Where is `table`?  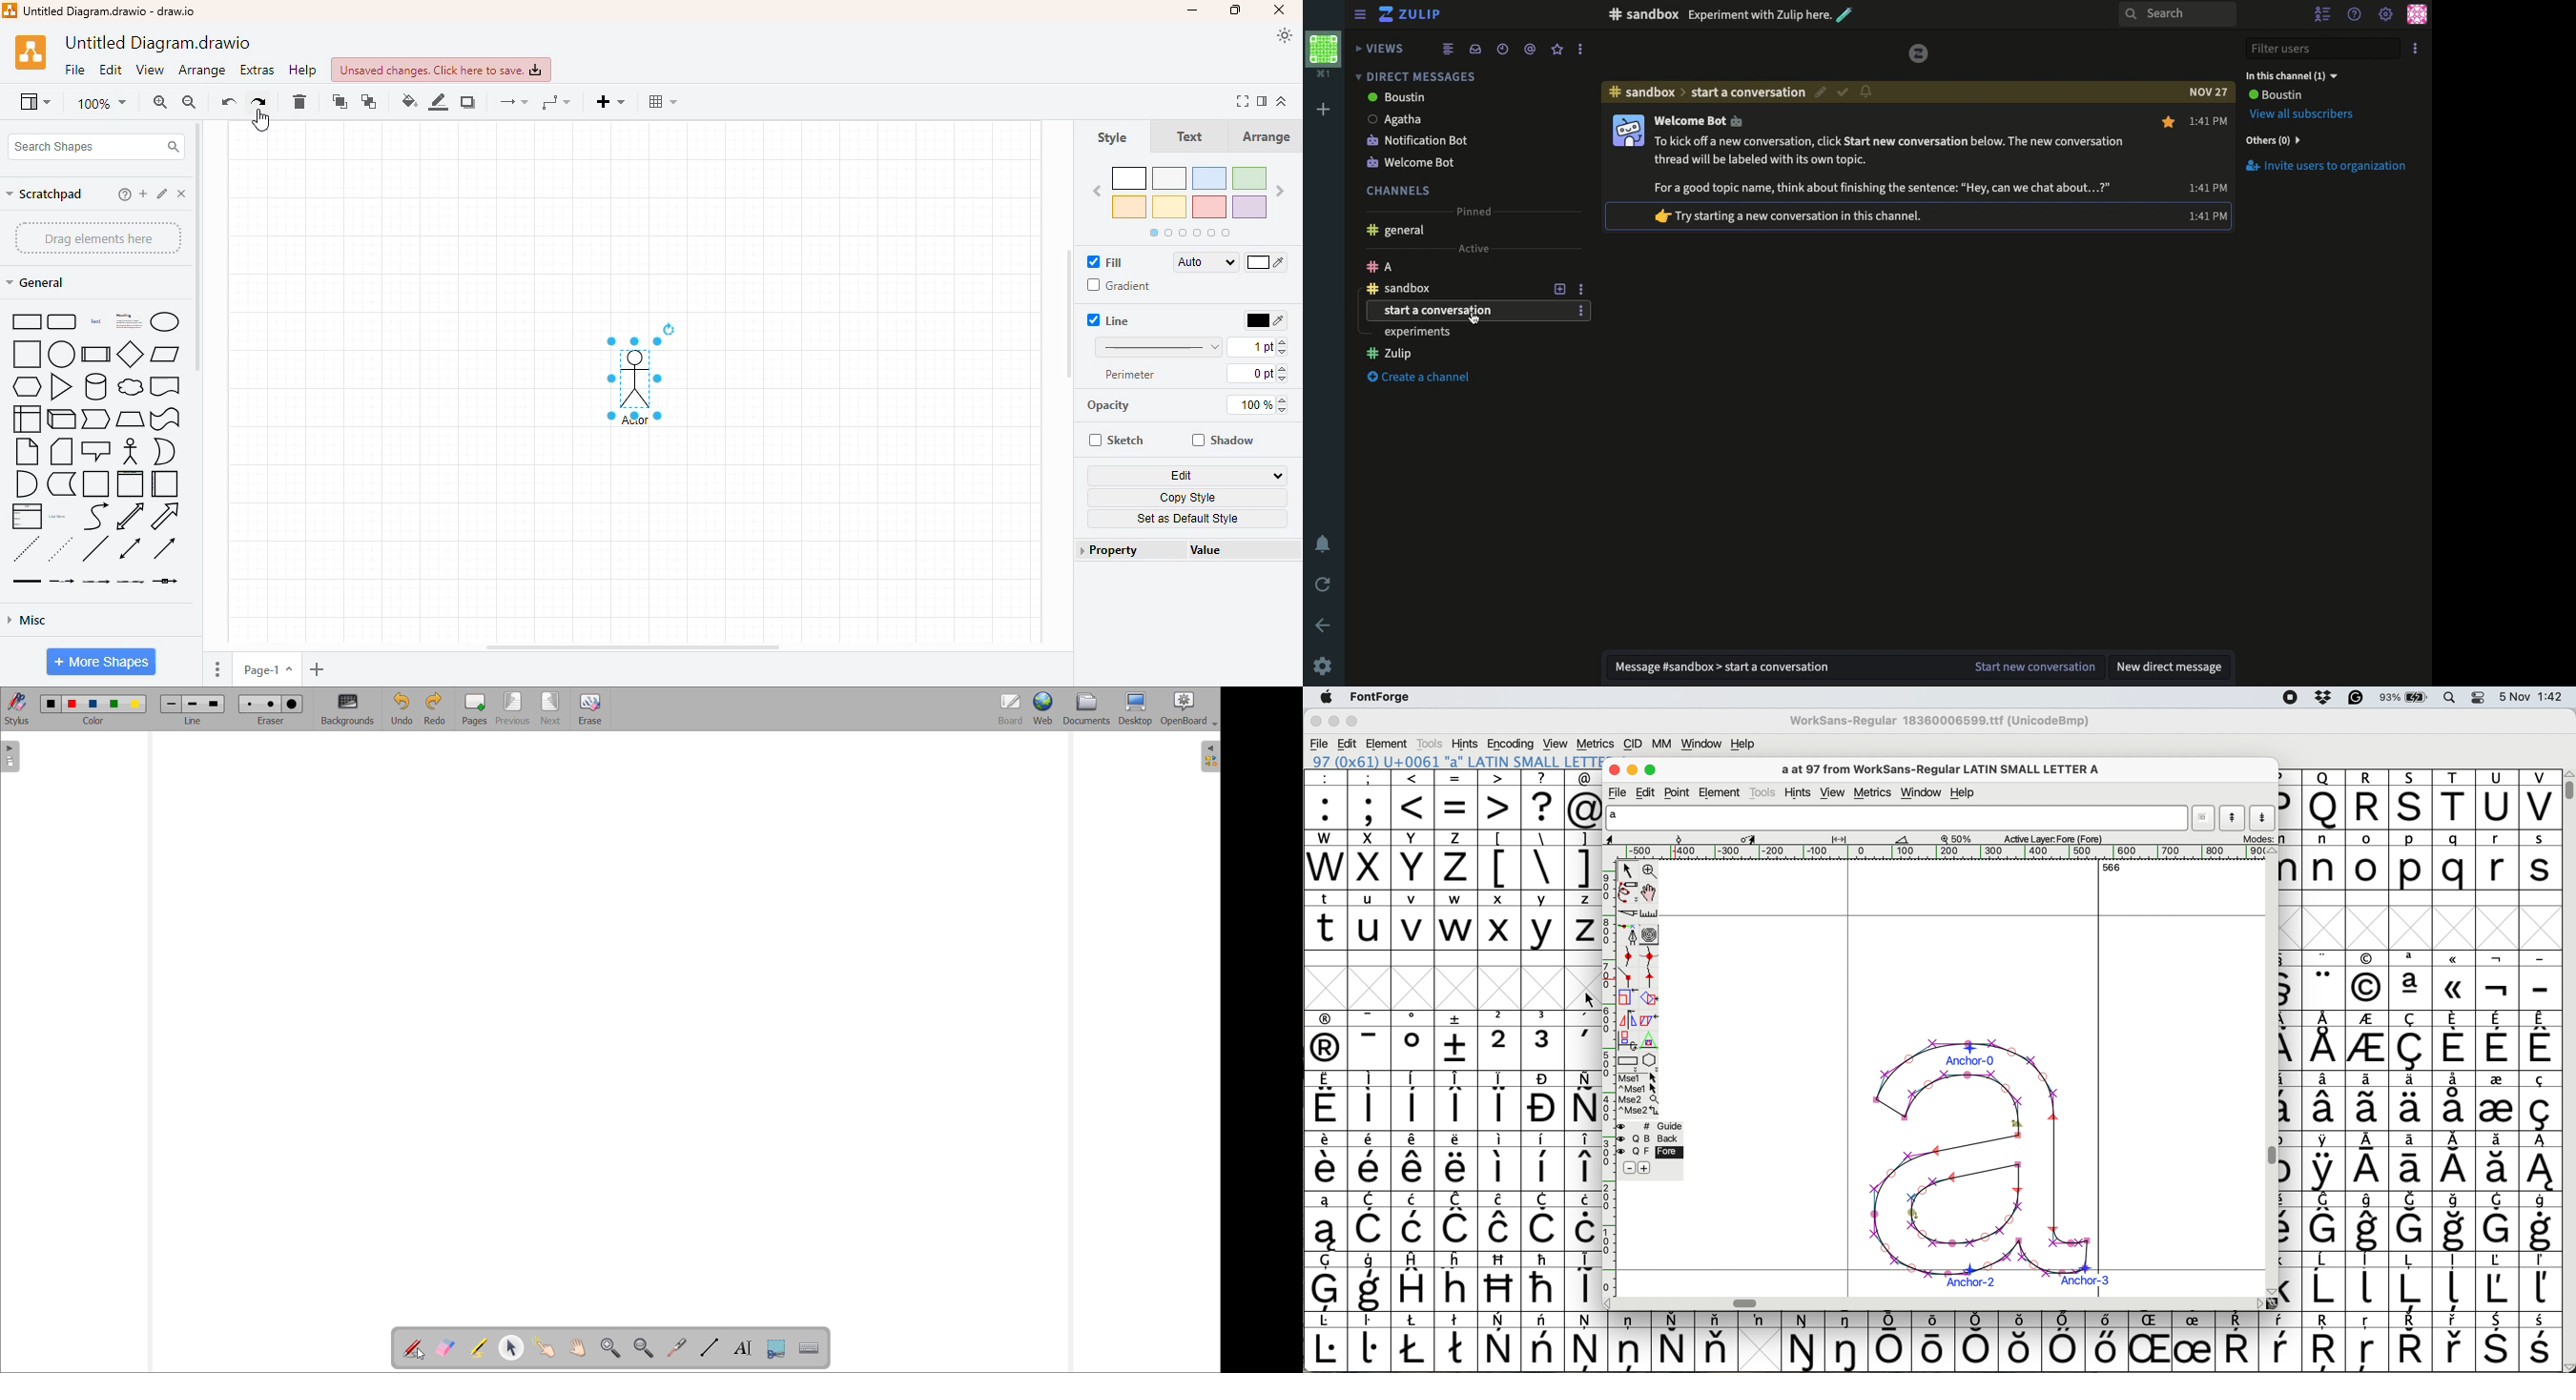
table is located at coordinates (663, 101).